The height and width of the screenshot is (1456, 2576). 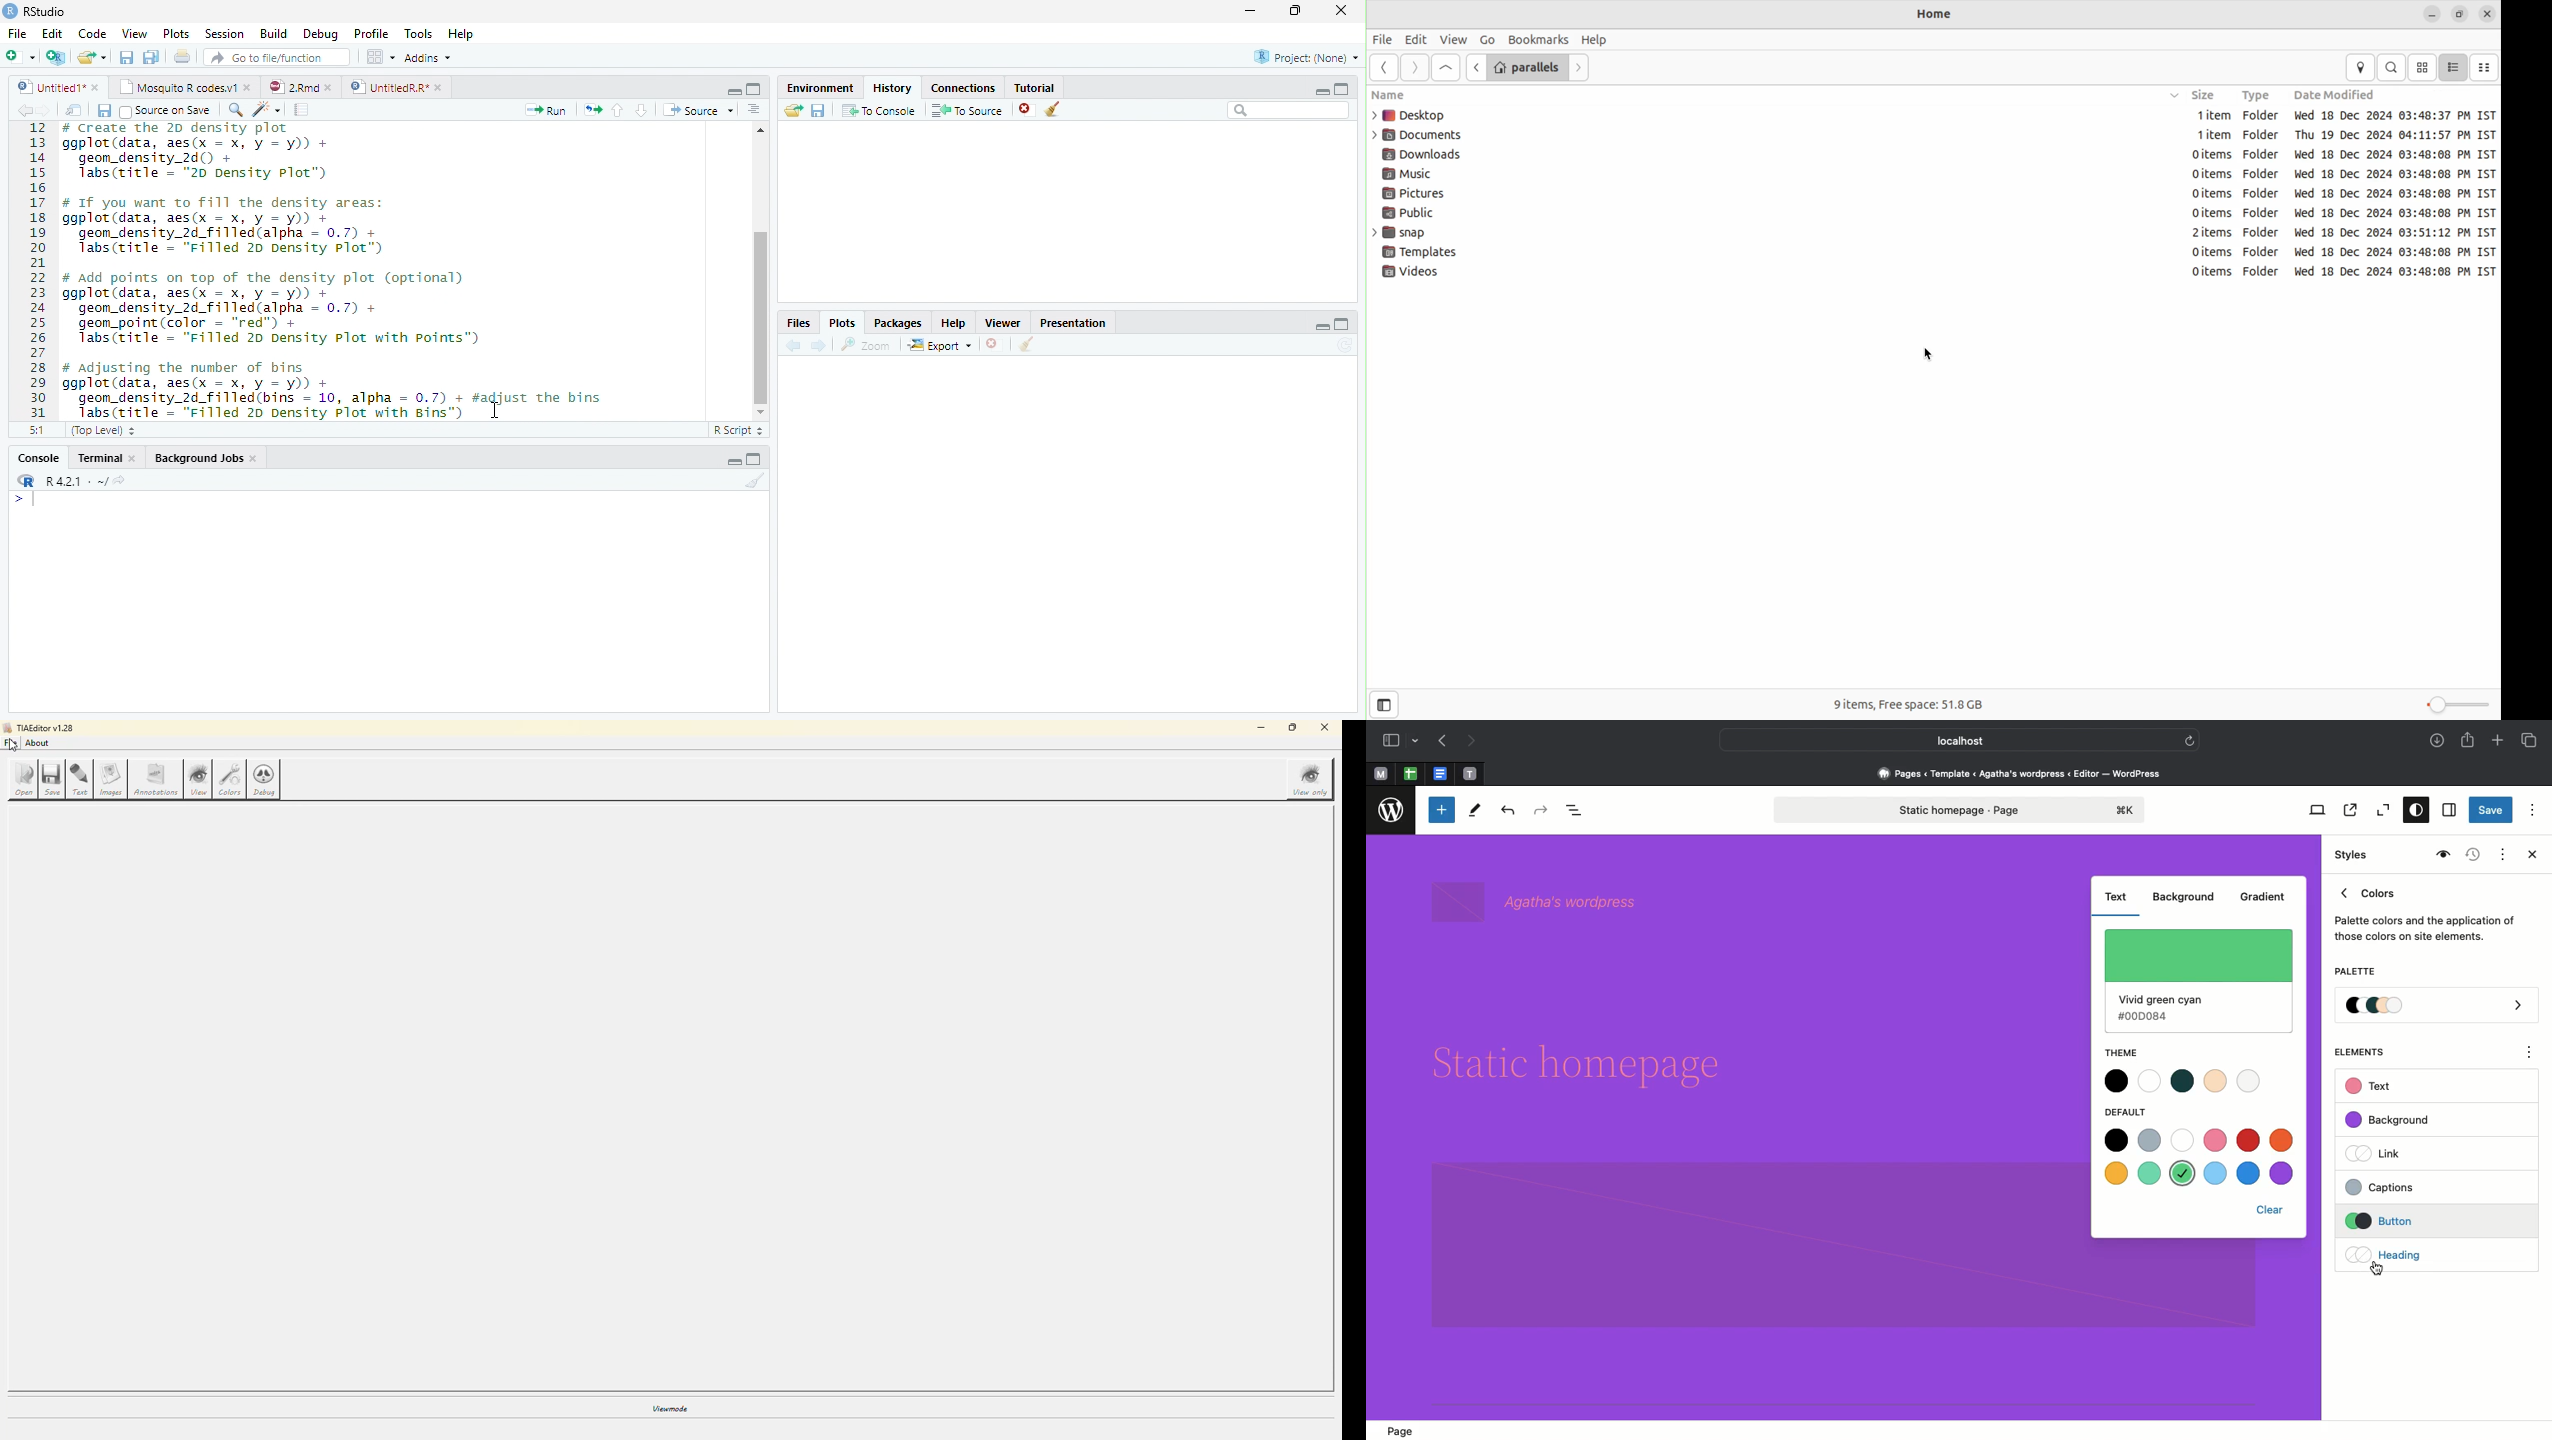 I want to click on wrokspace pan, so click(x=379, y=57).